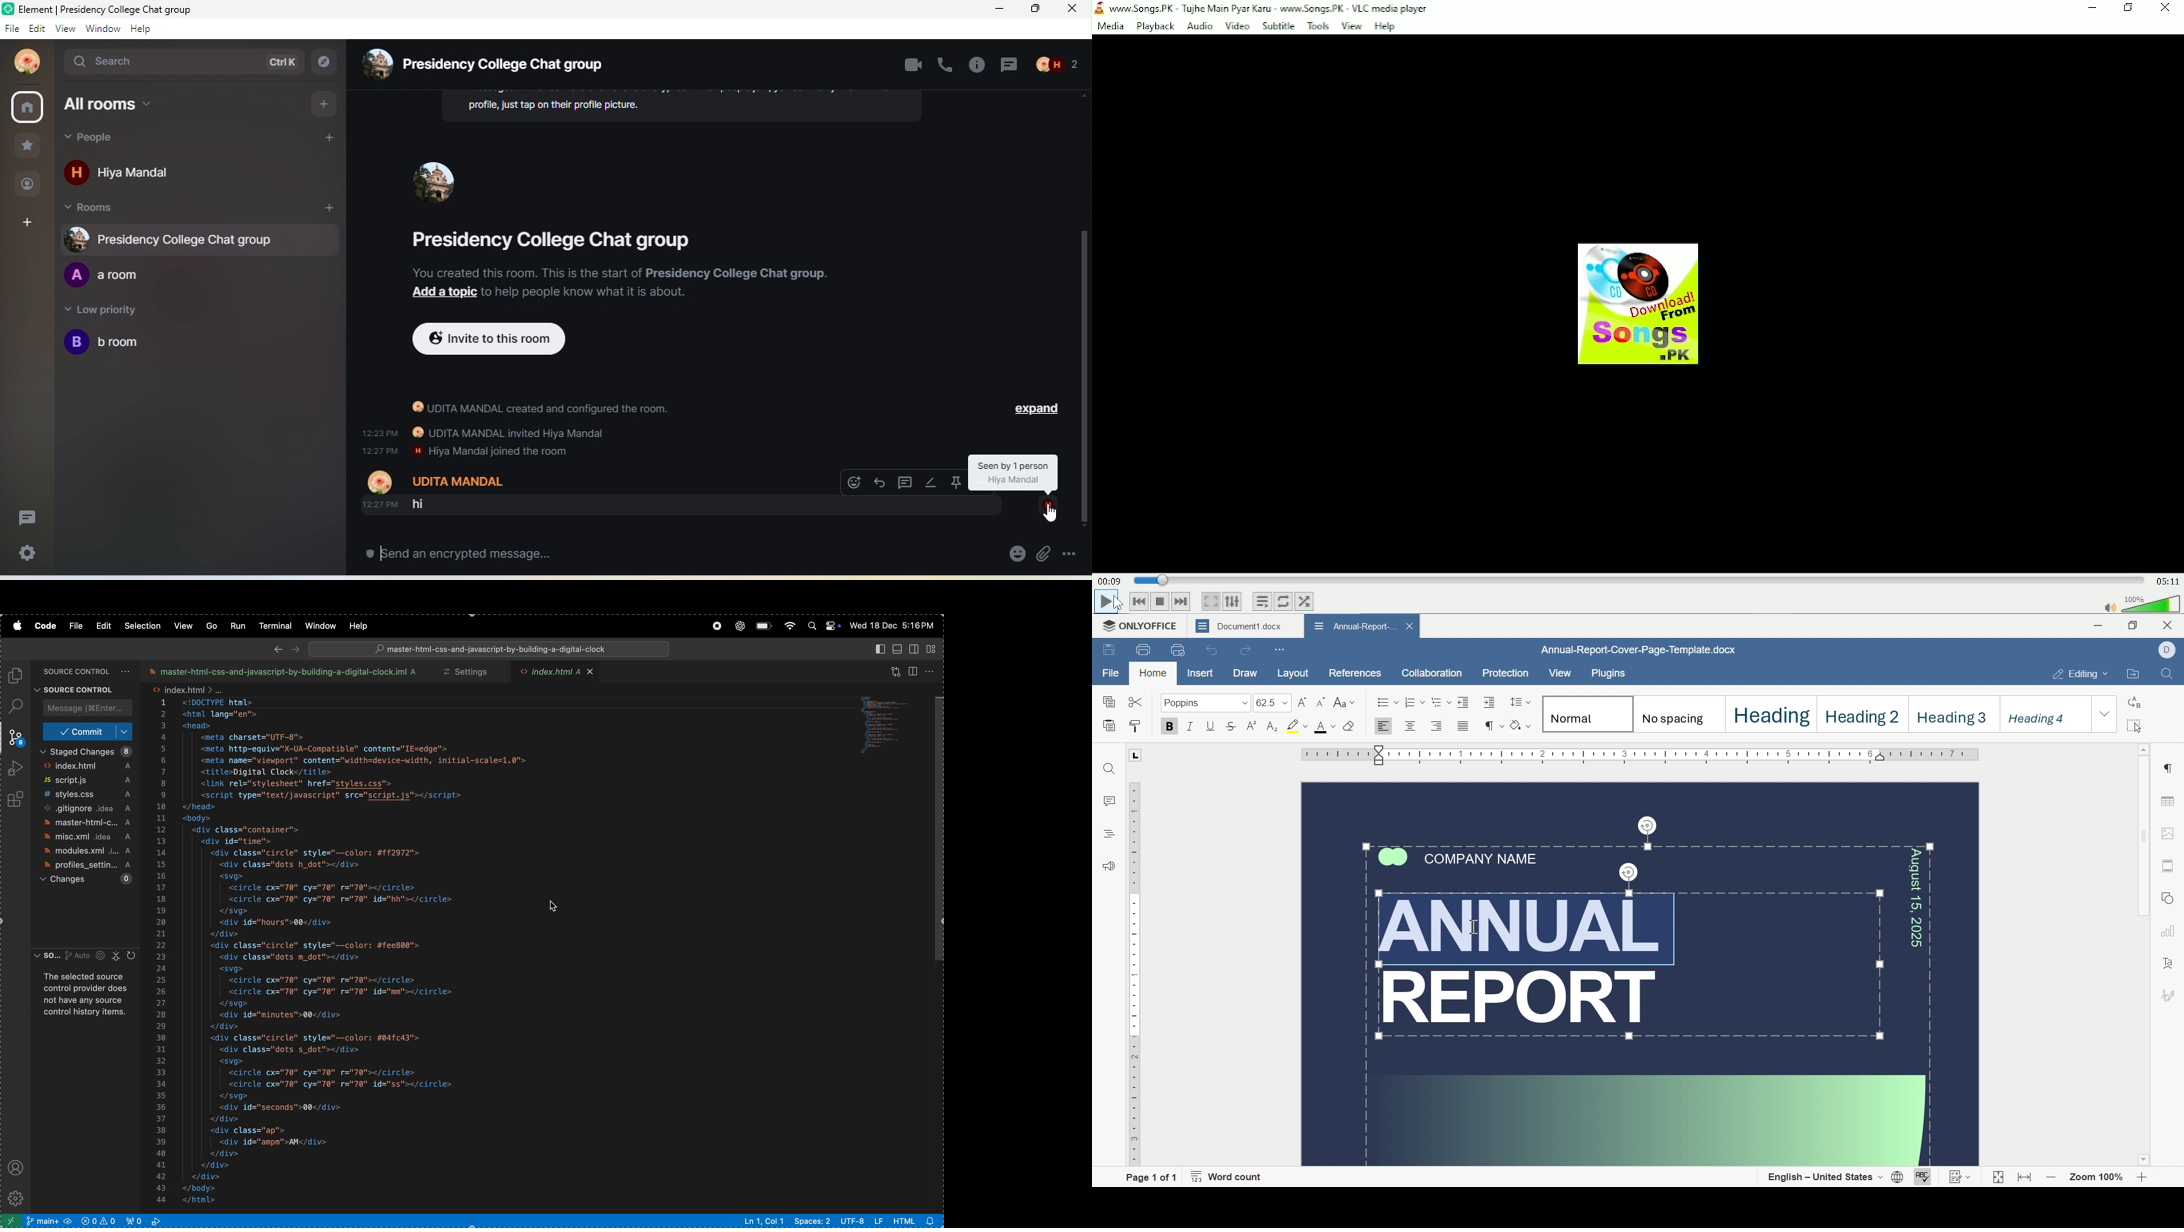  What do you see at coordinates (2133, 727) in the screenshot?
I see `select all` at bounding box center [2133, 727].